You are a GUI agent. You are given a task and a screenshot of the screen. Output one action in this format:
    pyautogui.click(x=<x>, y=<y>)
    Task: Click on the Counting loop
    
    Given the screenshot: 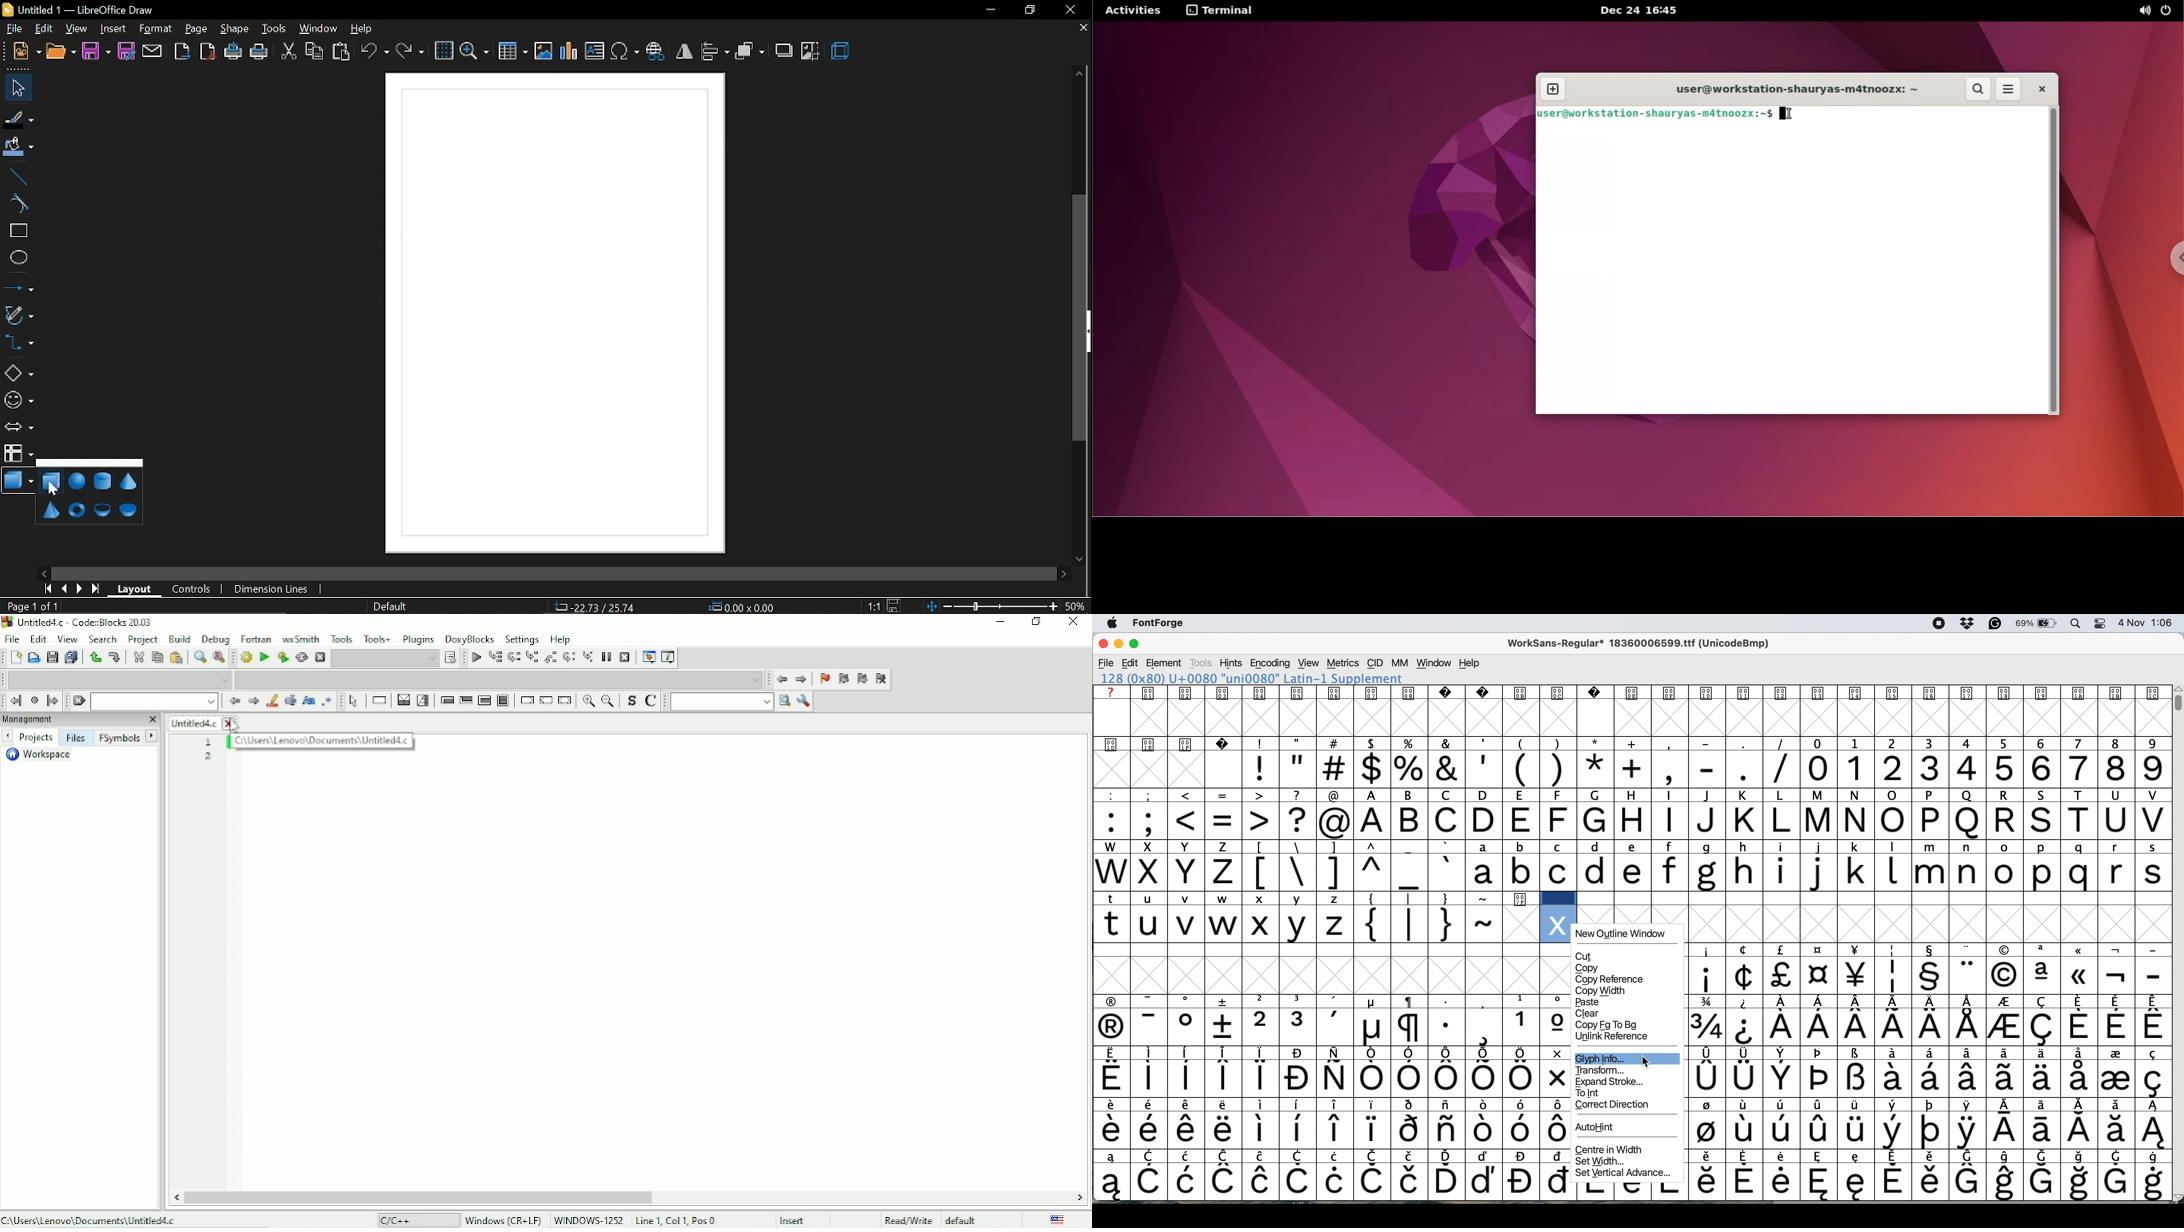 What is the action you would take?
    pyautogui.click(x=484, y=700)
    